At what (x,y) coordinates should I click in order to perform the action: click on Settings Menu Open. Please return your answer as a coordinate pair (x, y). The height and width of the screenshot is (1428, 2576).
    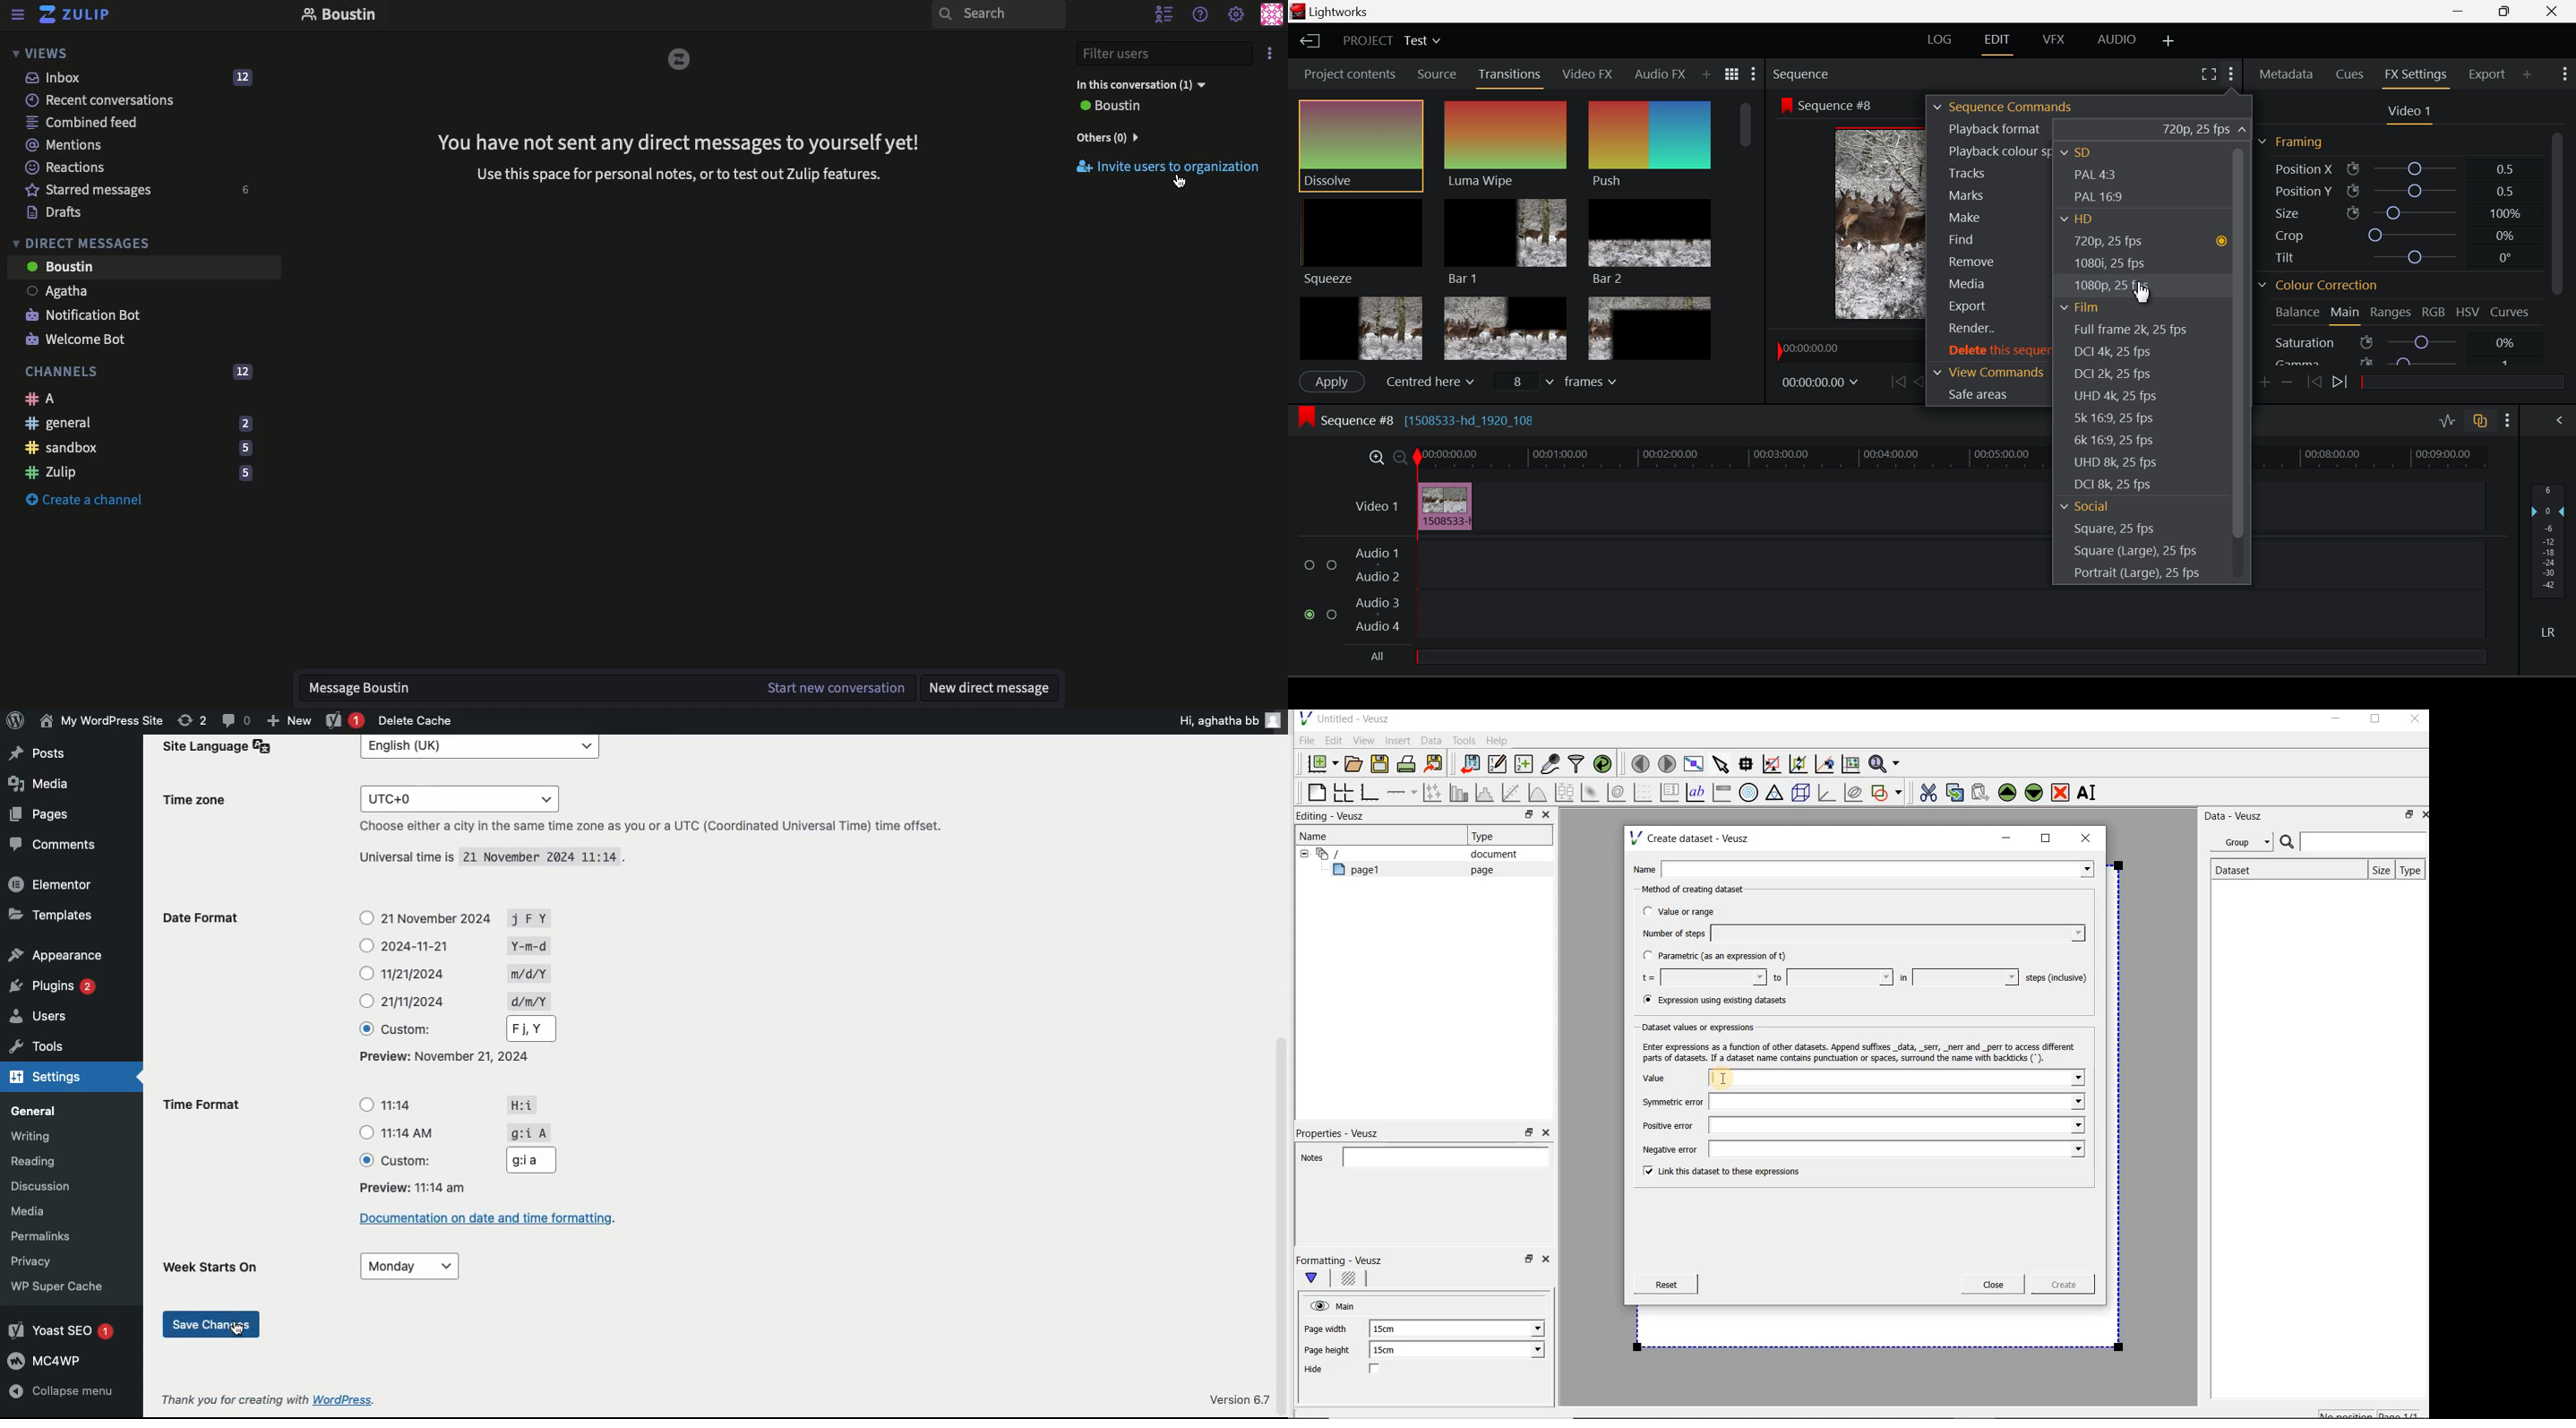
    Looking at the image, I should click on (2230, 72).